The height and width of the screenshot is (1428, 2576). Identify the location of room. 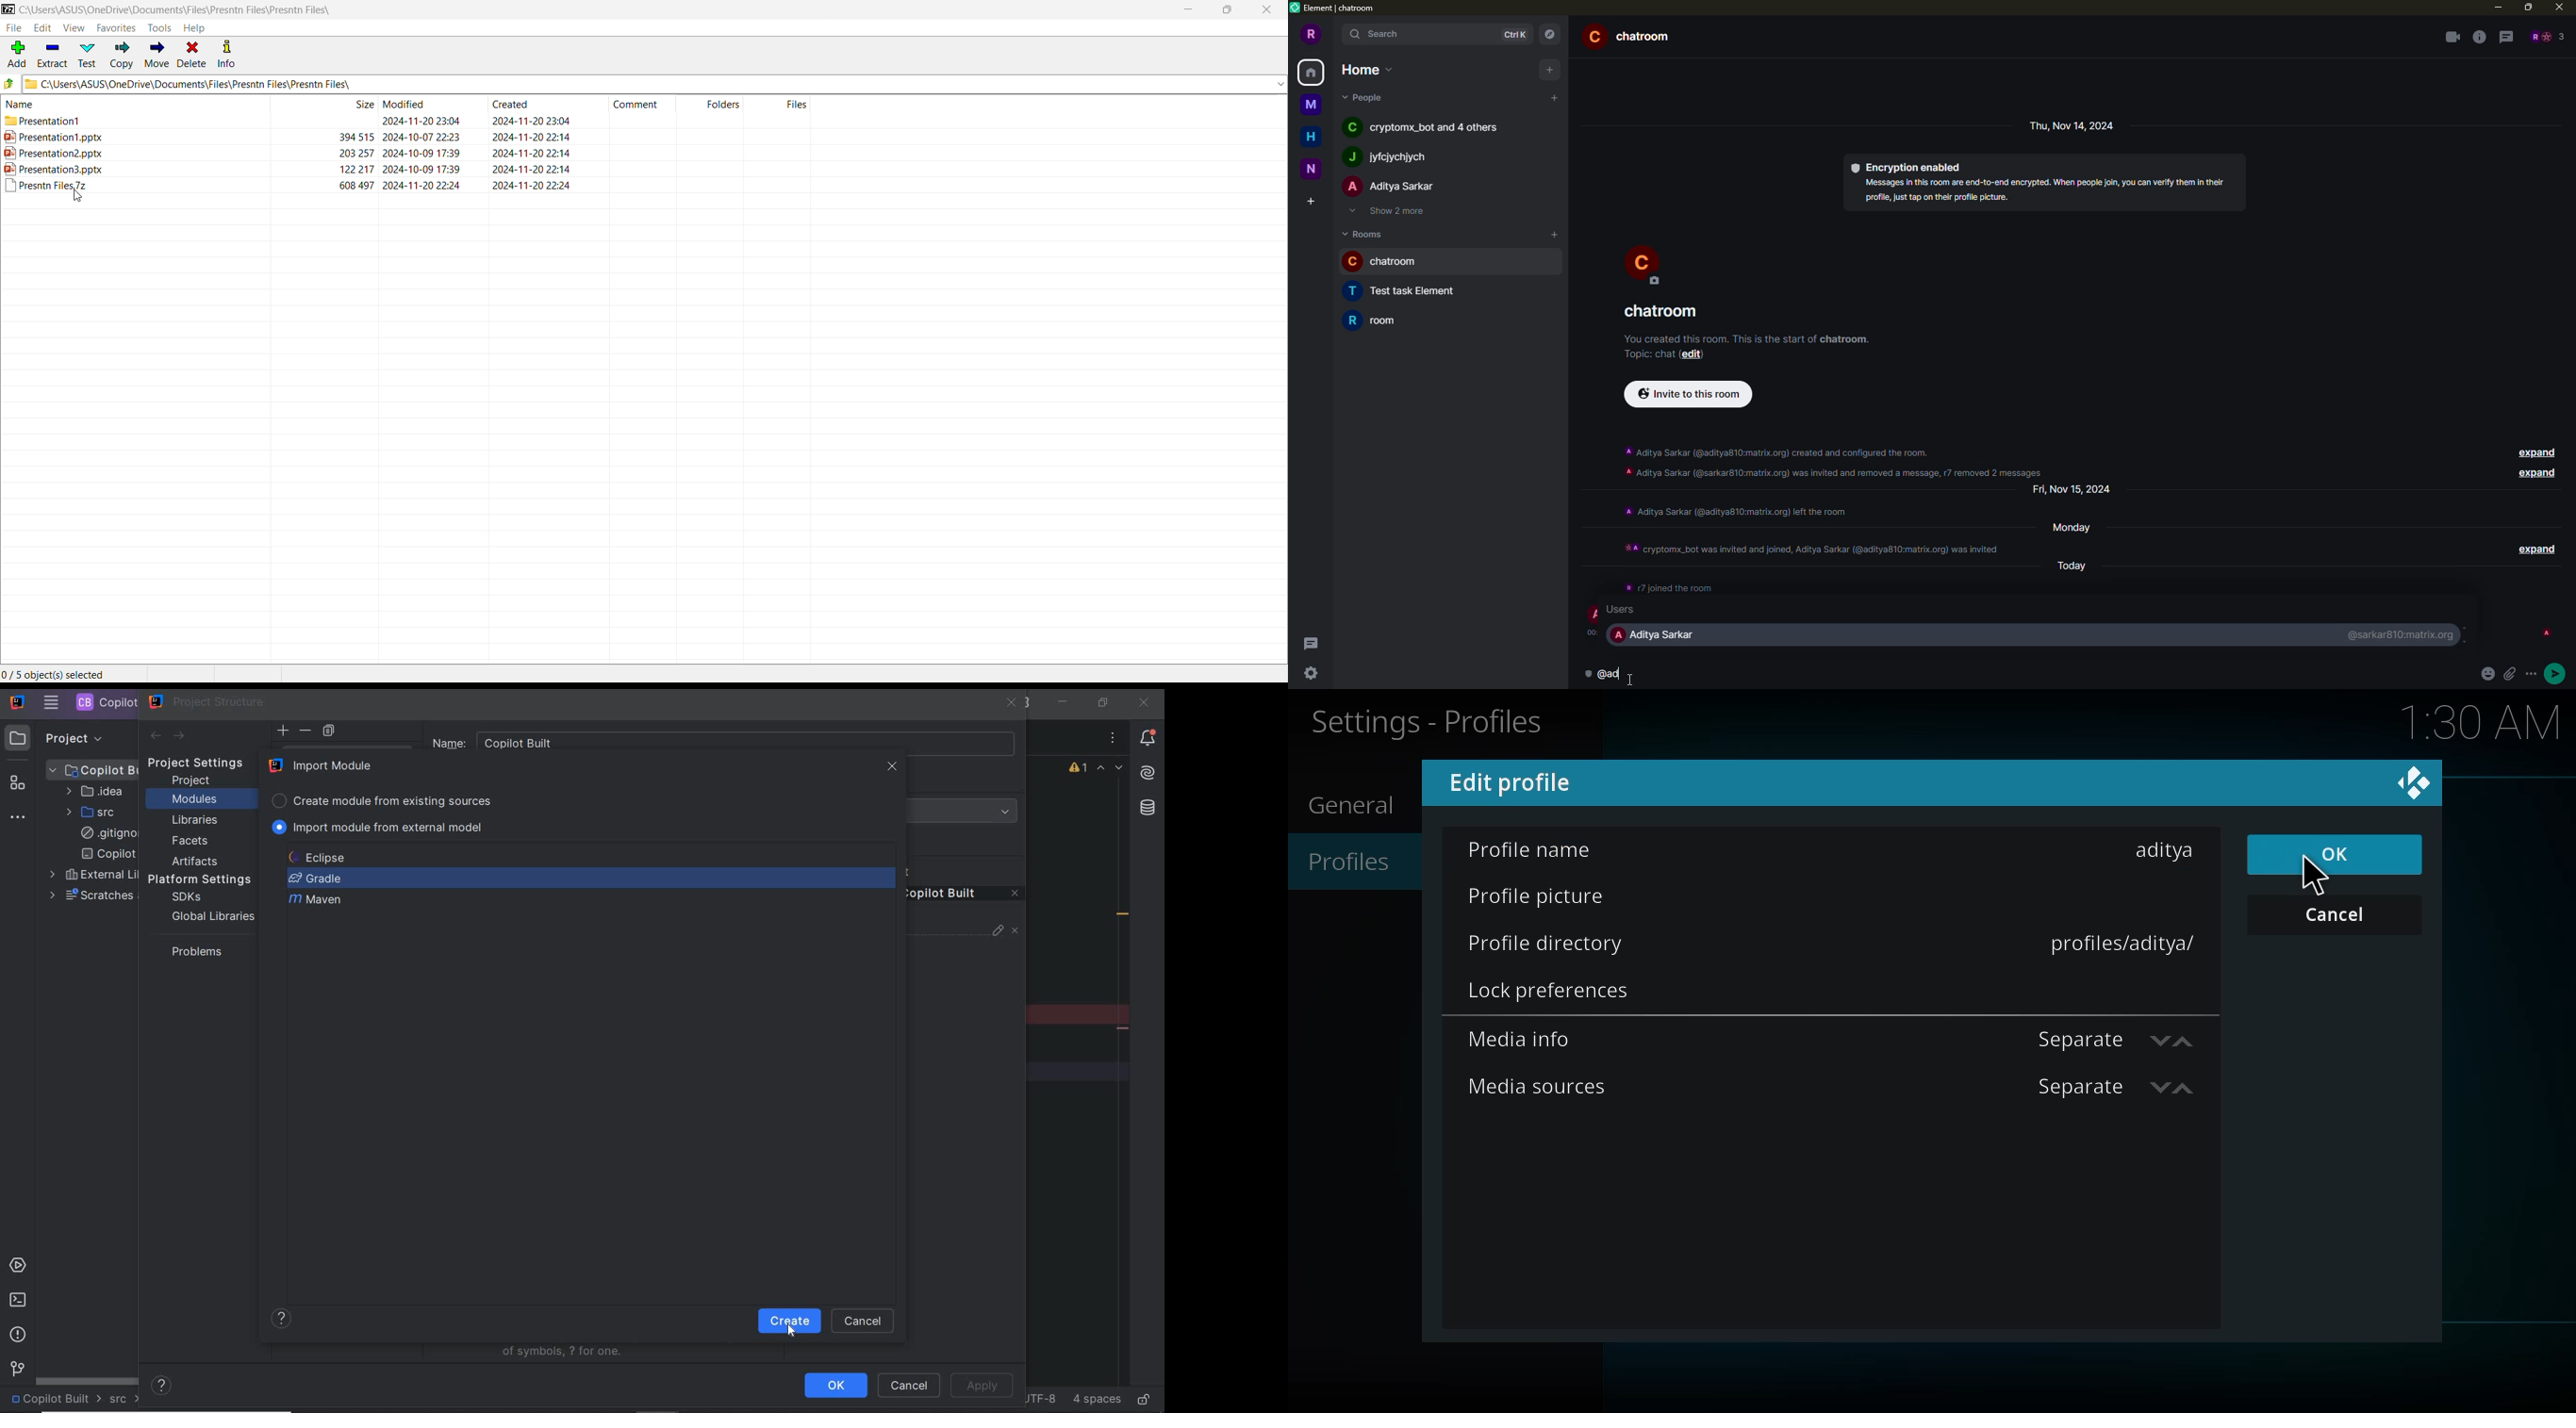
(1633, 36).